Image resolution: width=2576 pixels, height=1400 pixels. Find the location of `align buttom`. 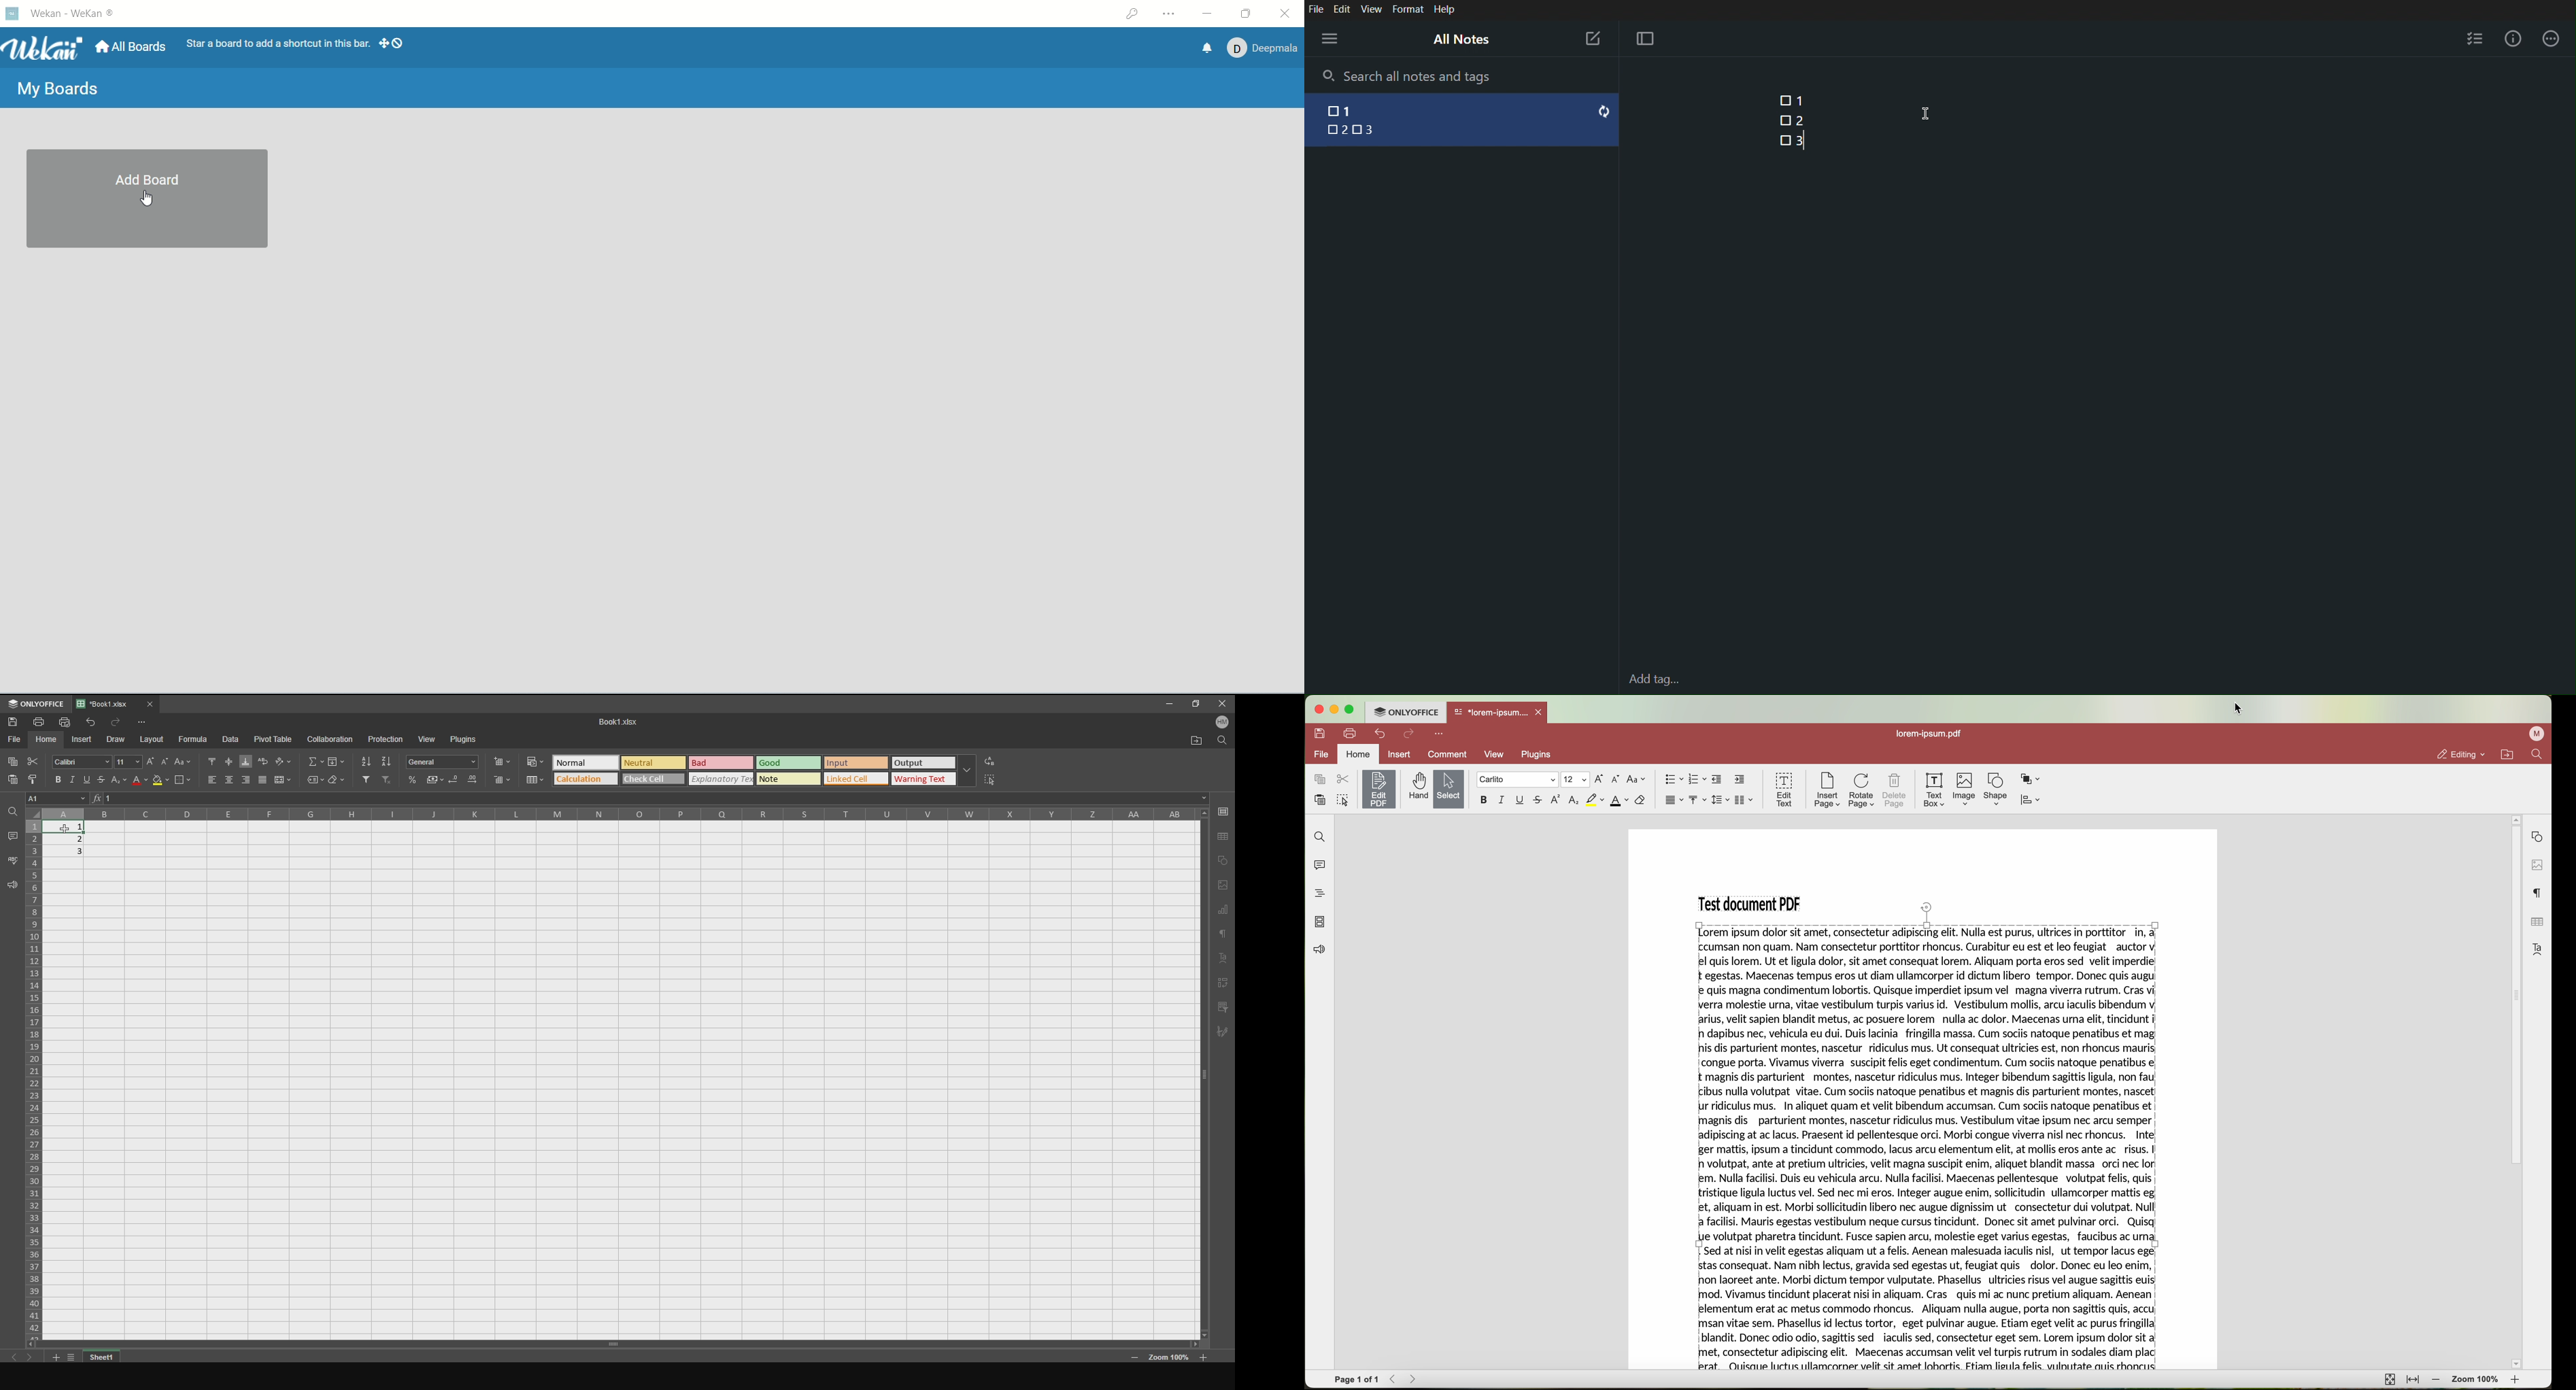

align buttom is located at coordinates (245, 759).